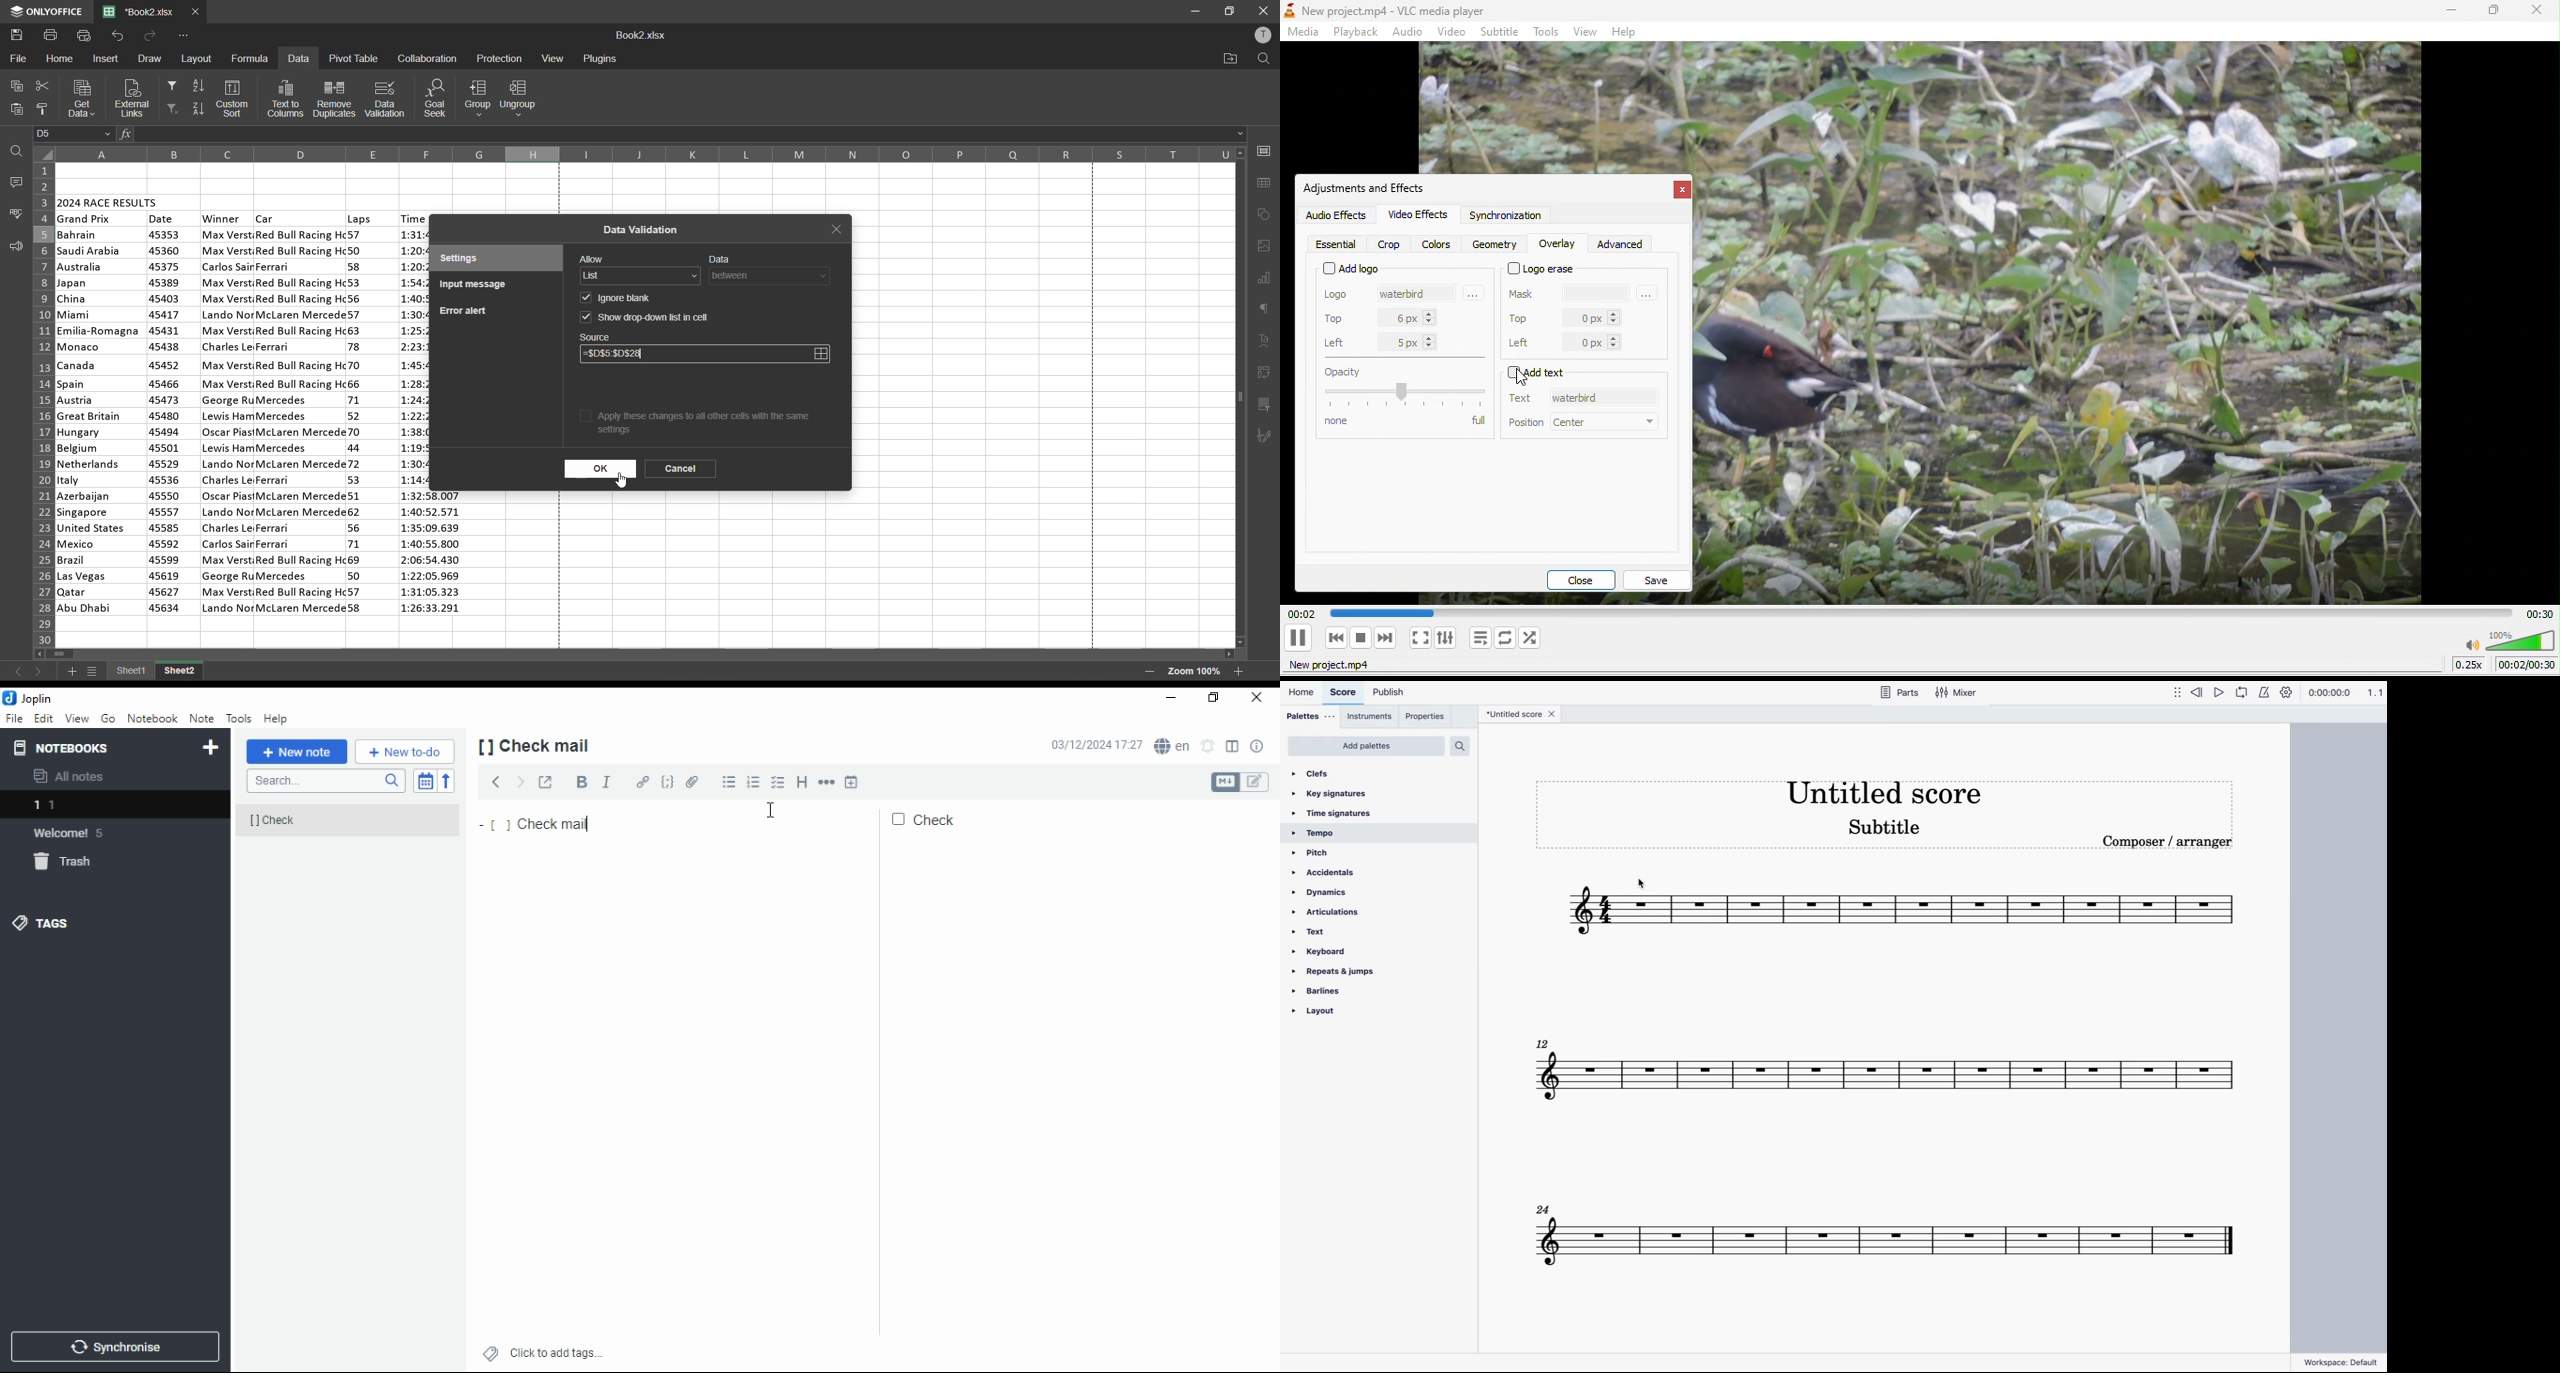 This screenshot has width=2576, height=1400. I want to click on More options, so click(1650, 292).